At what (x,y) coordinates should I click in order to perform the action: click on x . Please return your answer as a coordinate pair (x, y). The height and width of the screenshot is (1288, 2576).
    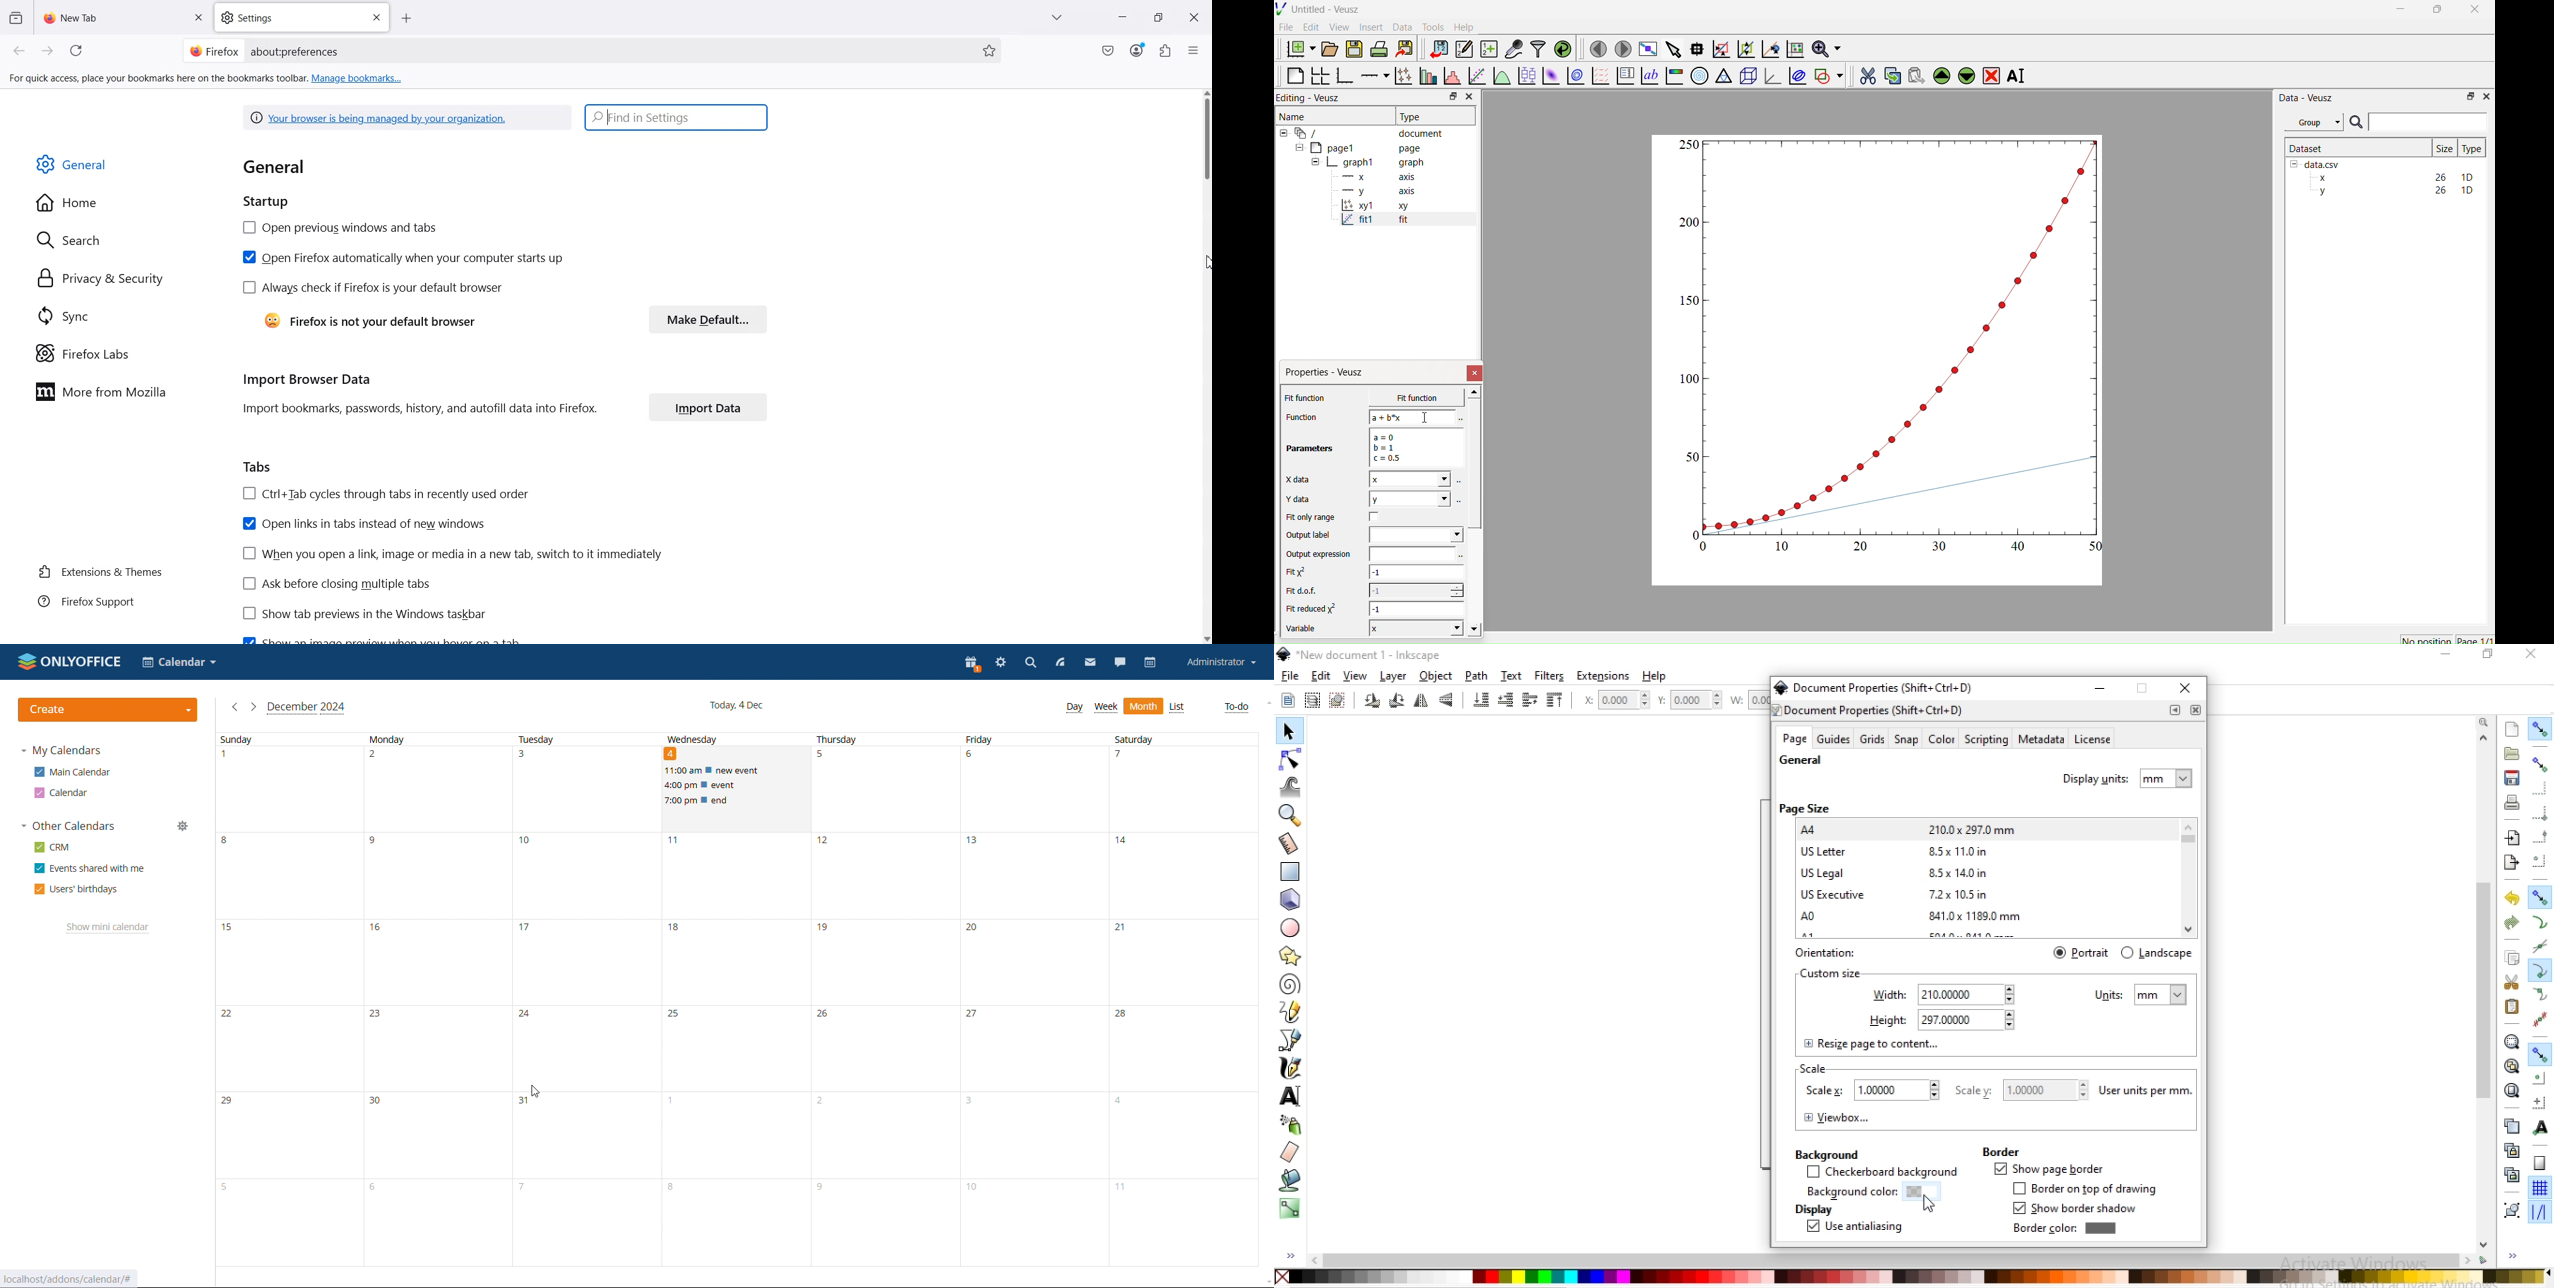
    Looking at the image, I should click on (1410, 479).